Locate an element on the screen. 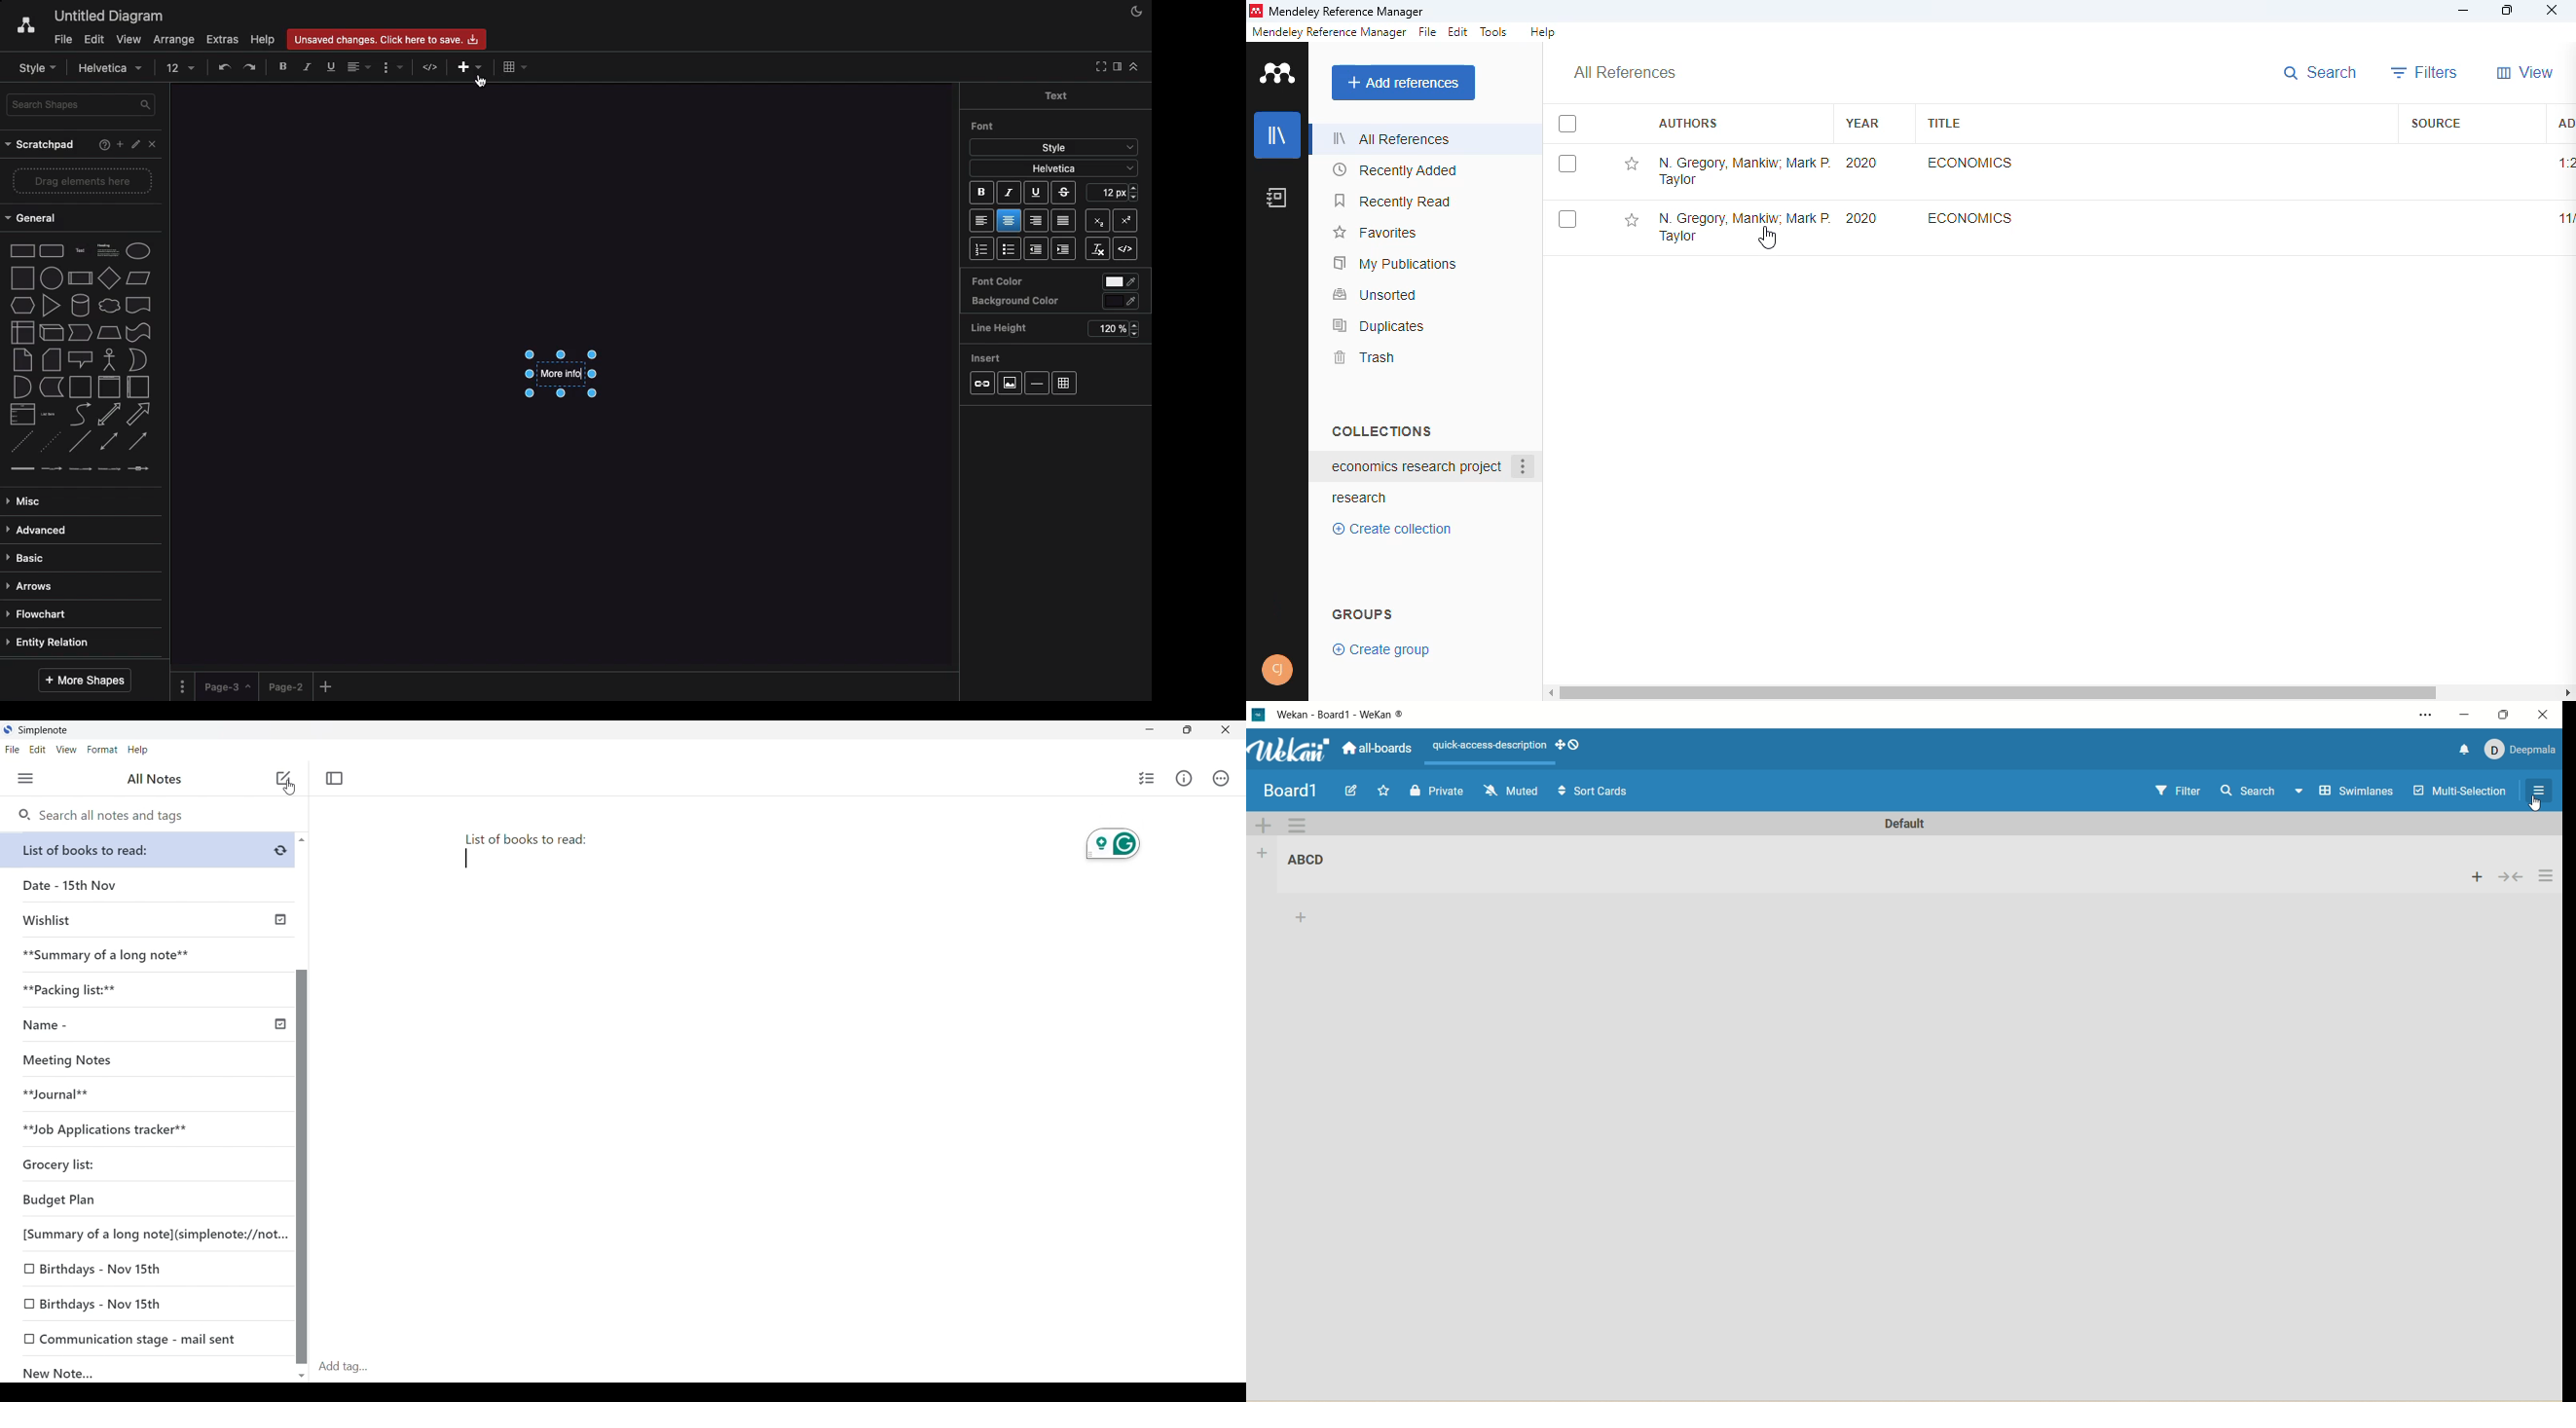 This screenshot has width=2576, height=1428. N. Gregory Mankiw, Mark P. Taylor is located at coordinates (1743, 229).